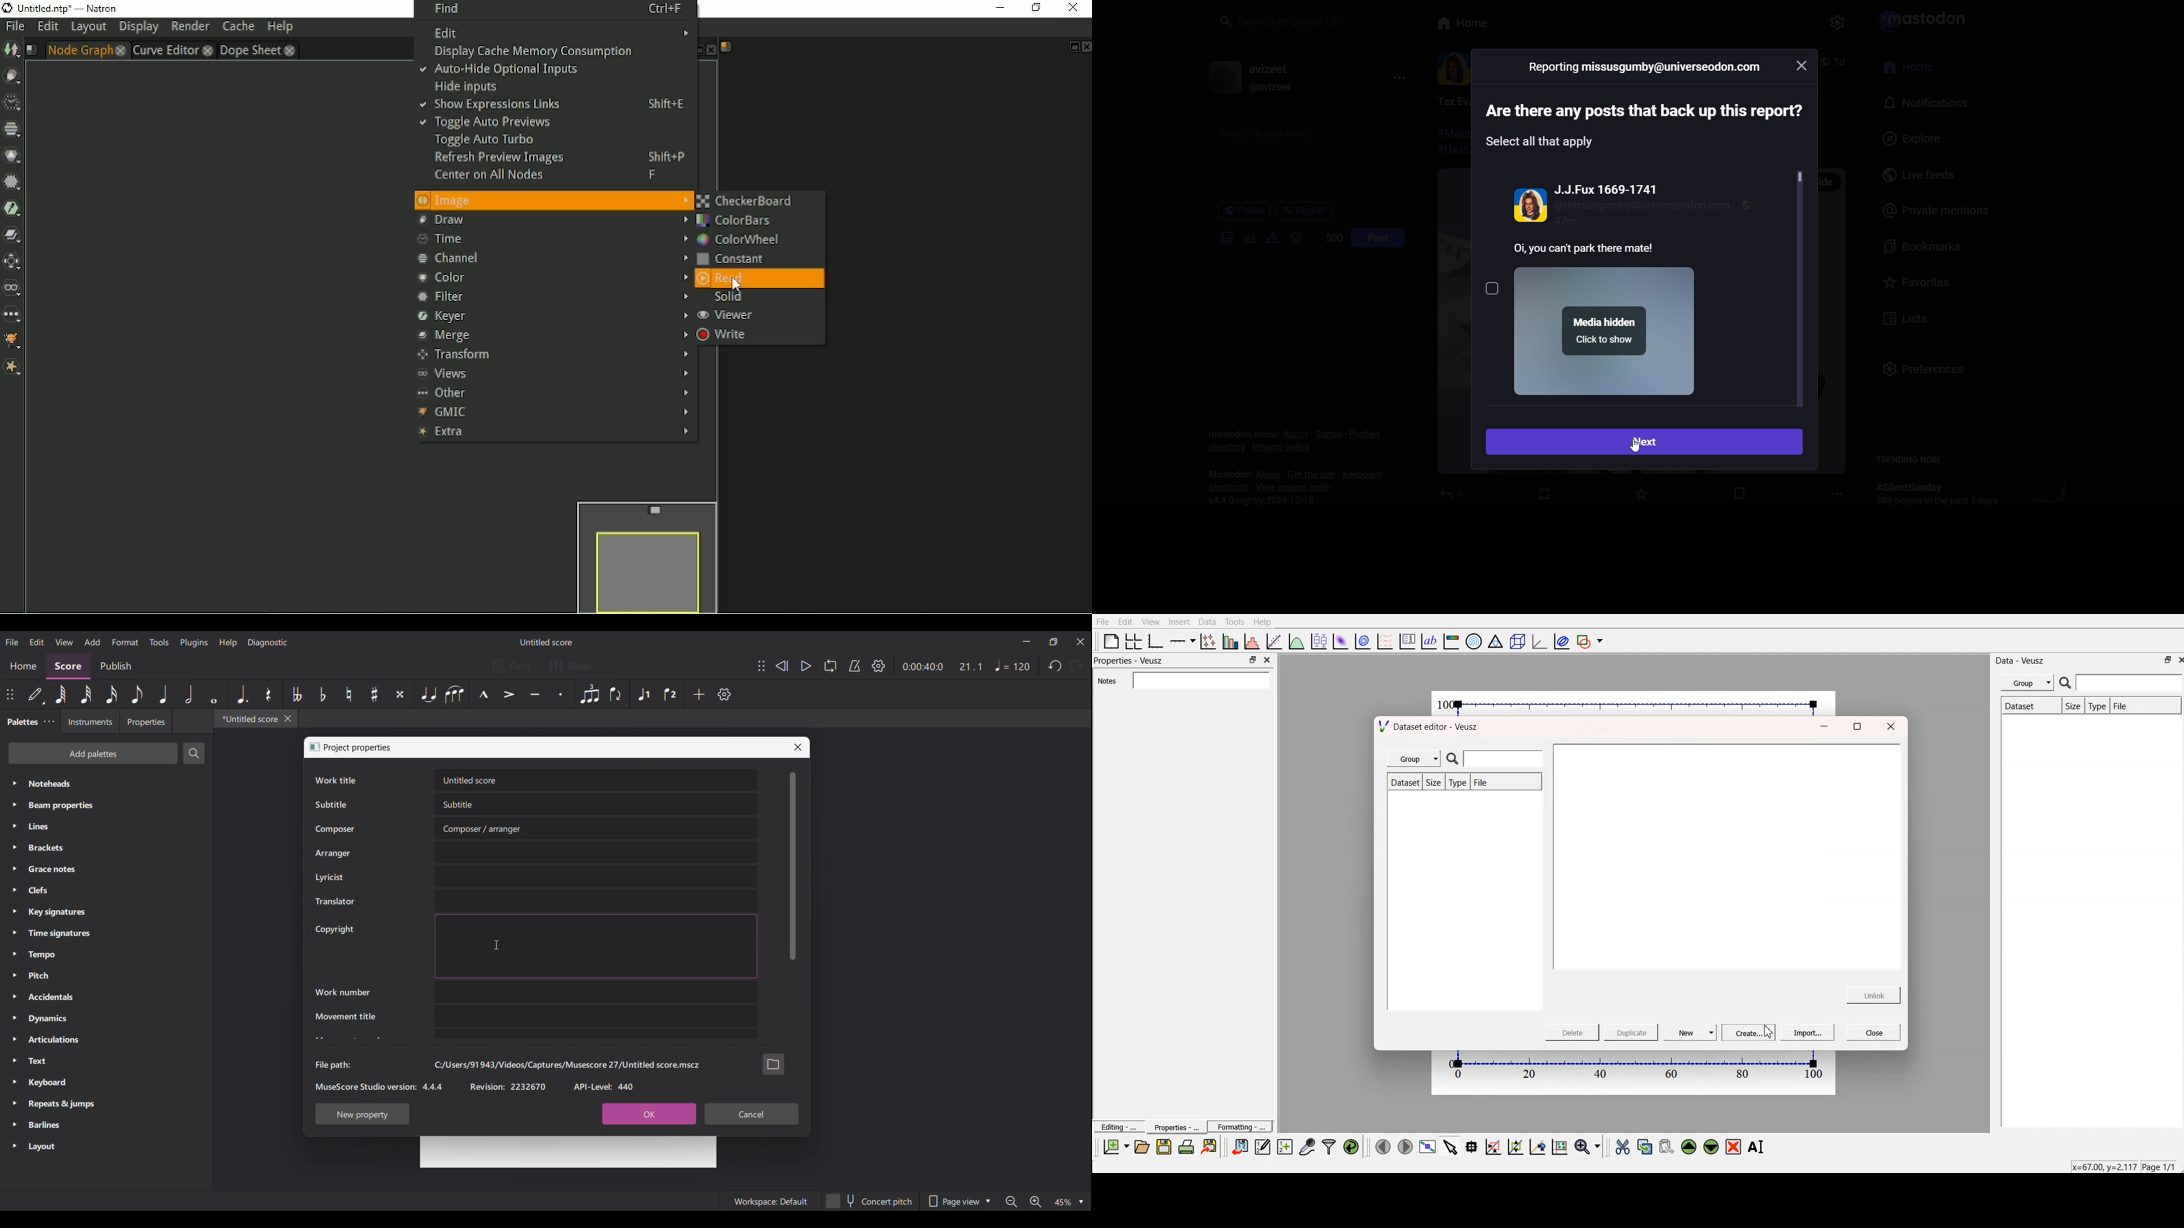 Image resolution: width=2184 pixels, height=1232 pixels. What do you see at coordinates (869, 1201) in the screenshot?
I see `Concert pitch toggle` at bounding box center [869, 1201].